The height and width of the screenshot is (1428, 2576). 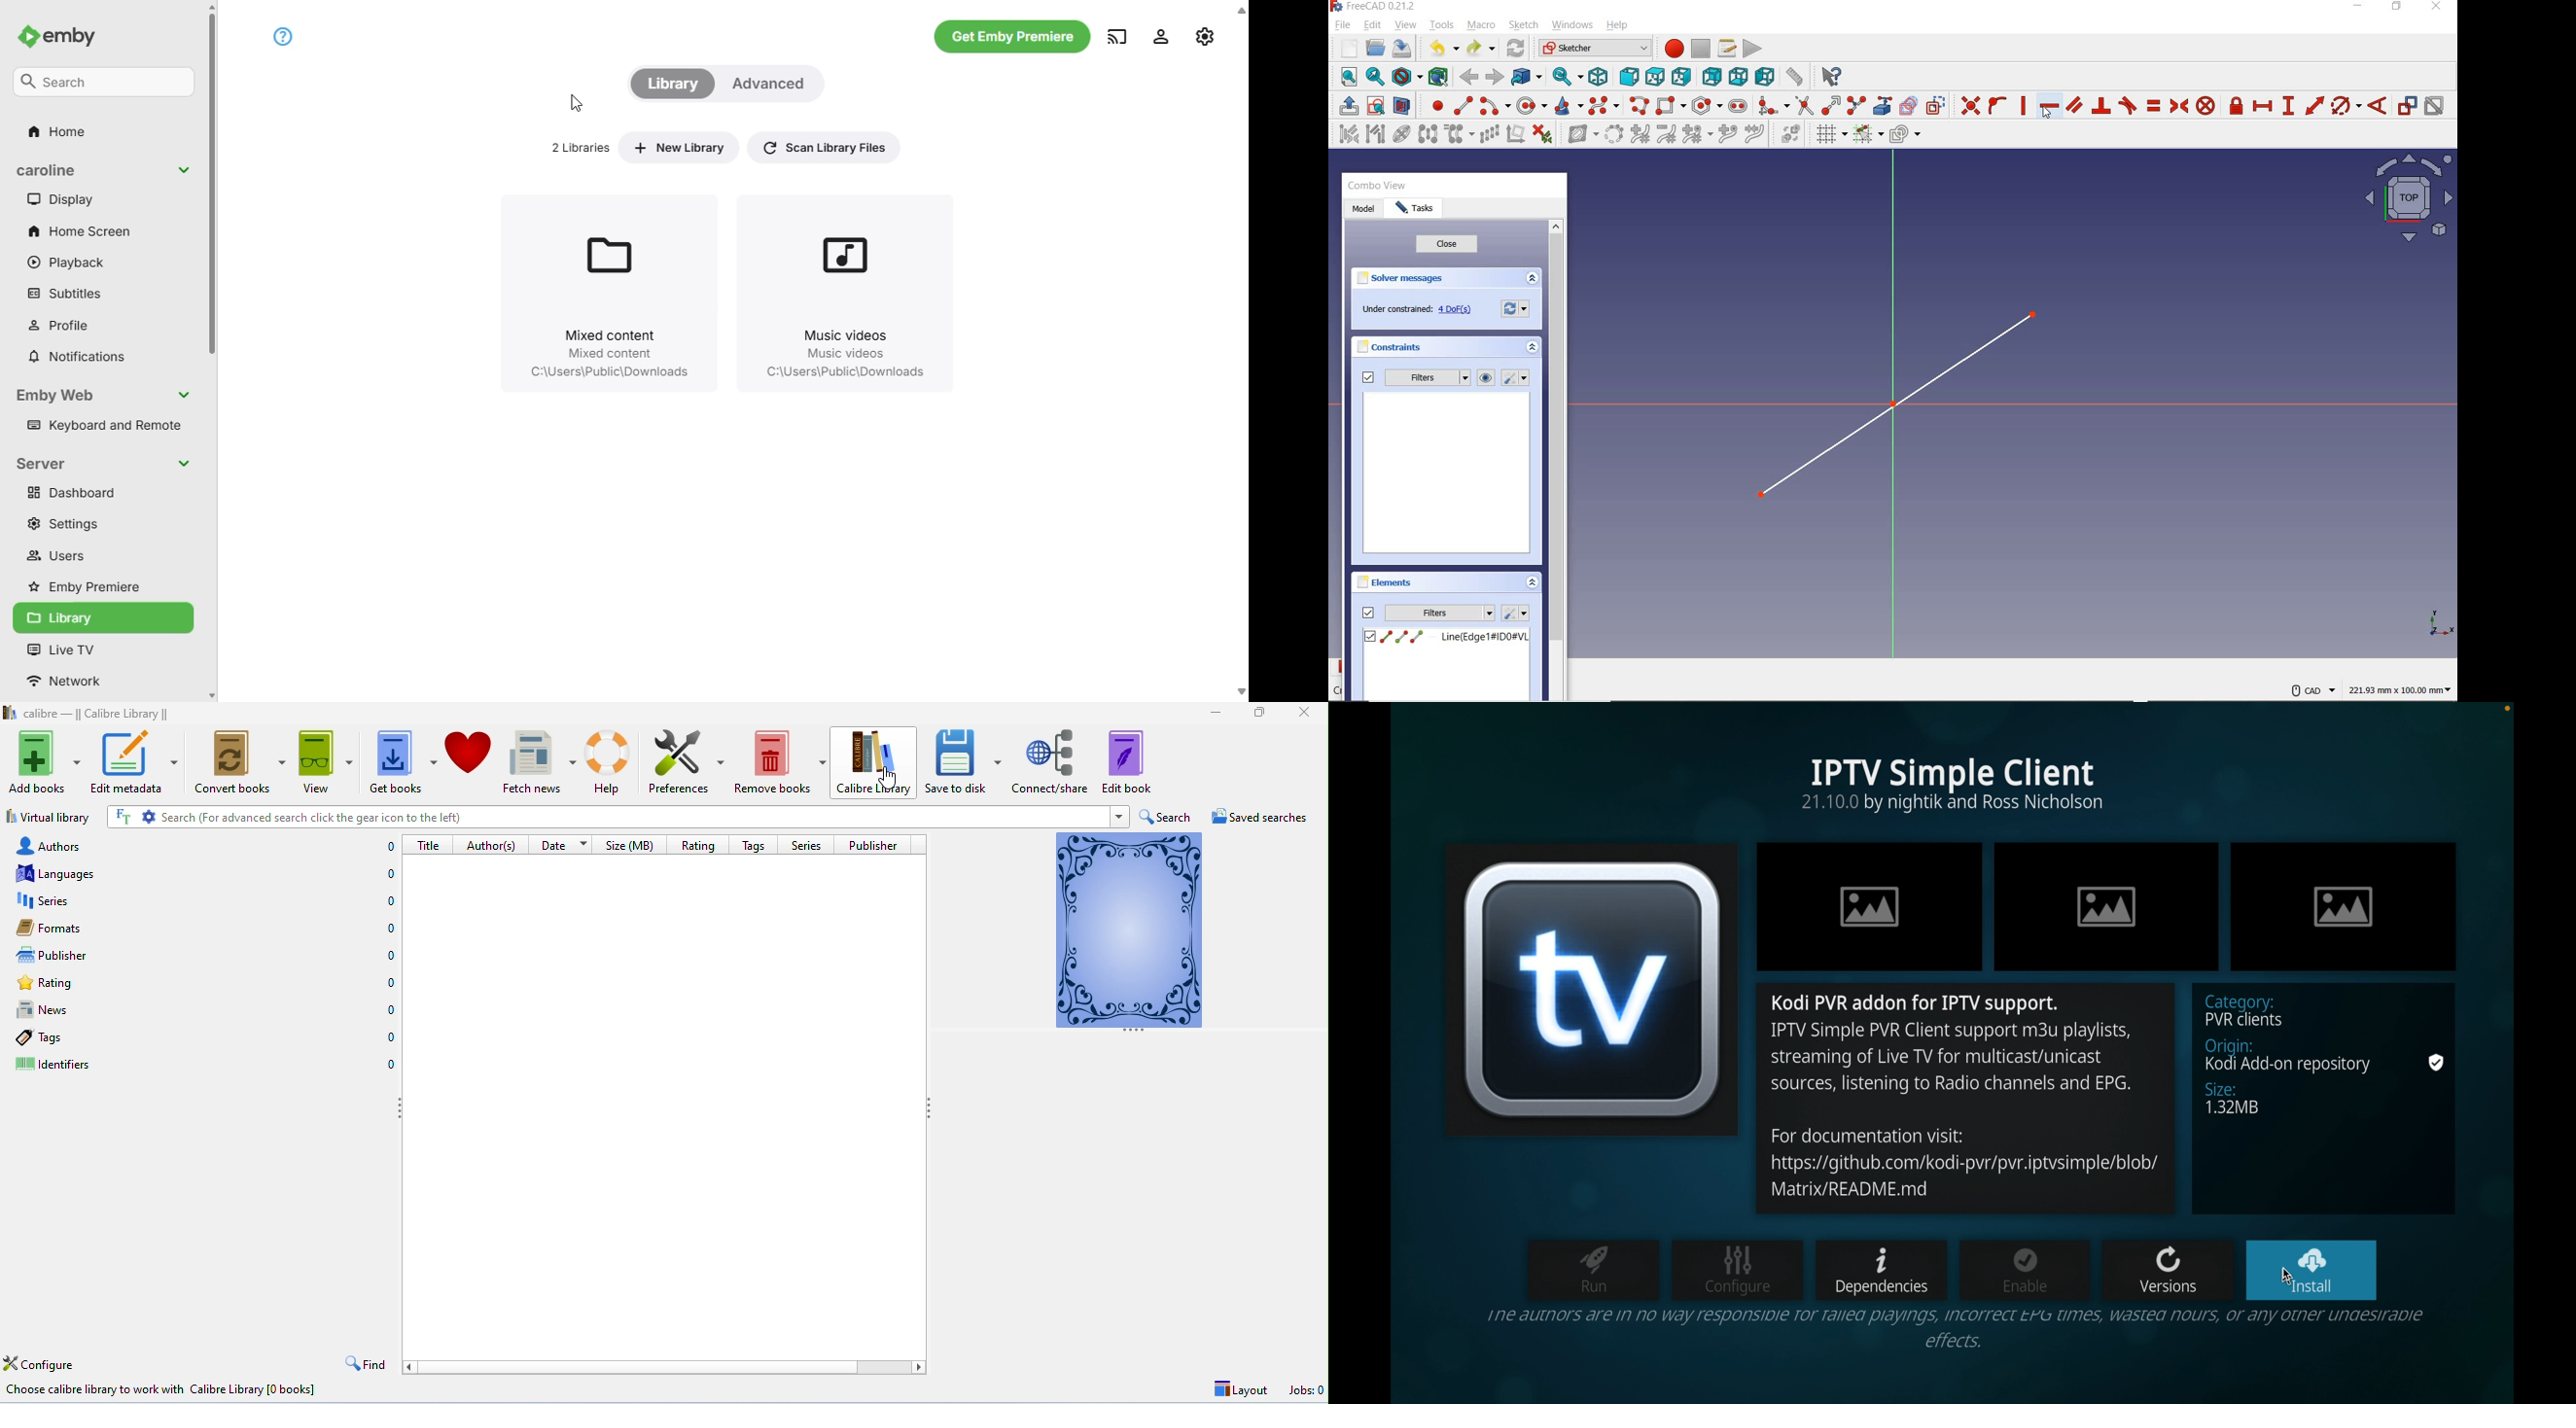 I want to click on measurement, so click(x=2400, y=690).